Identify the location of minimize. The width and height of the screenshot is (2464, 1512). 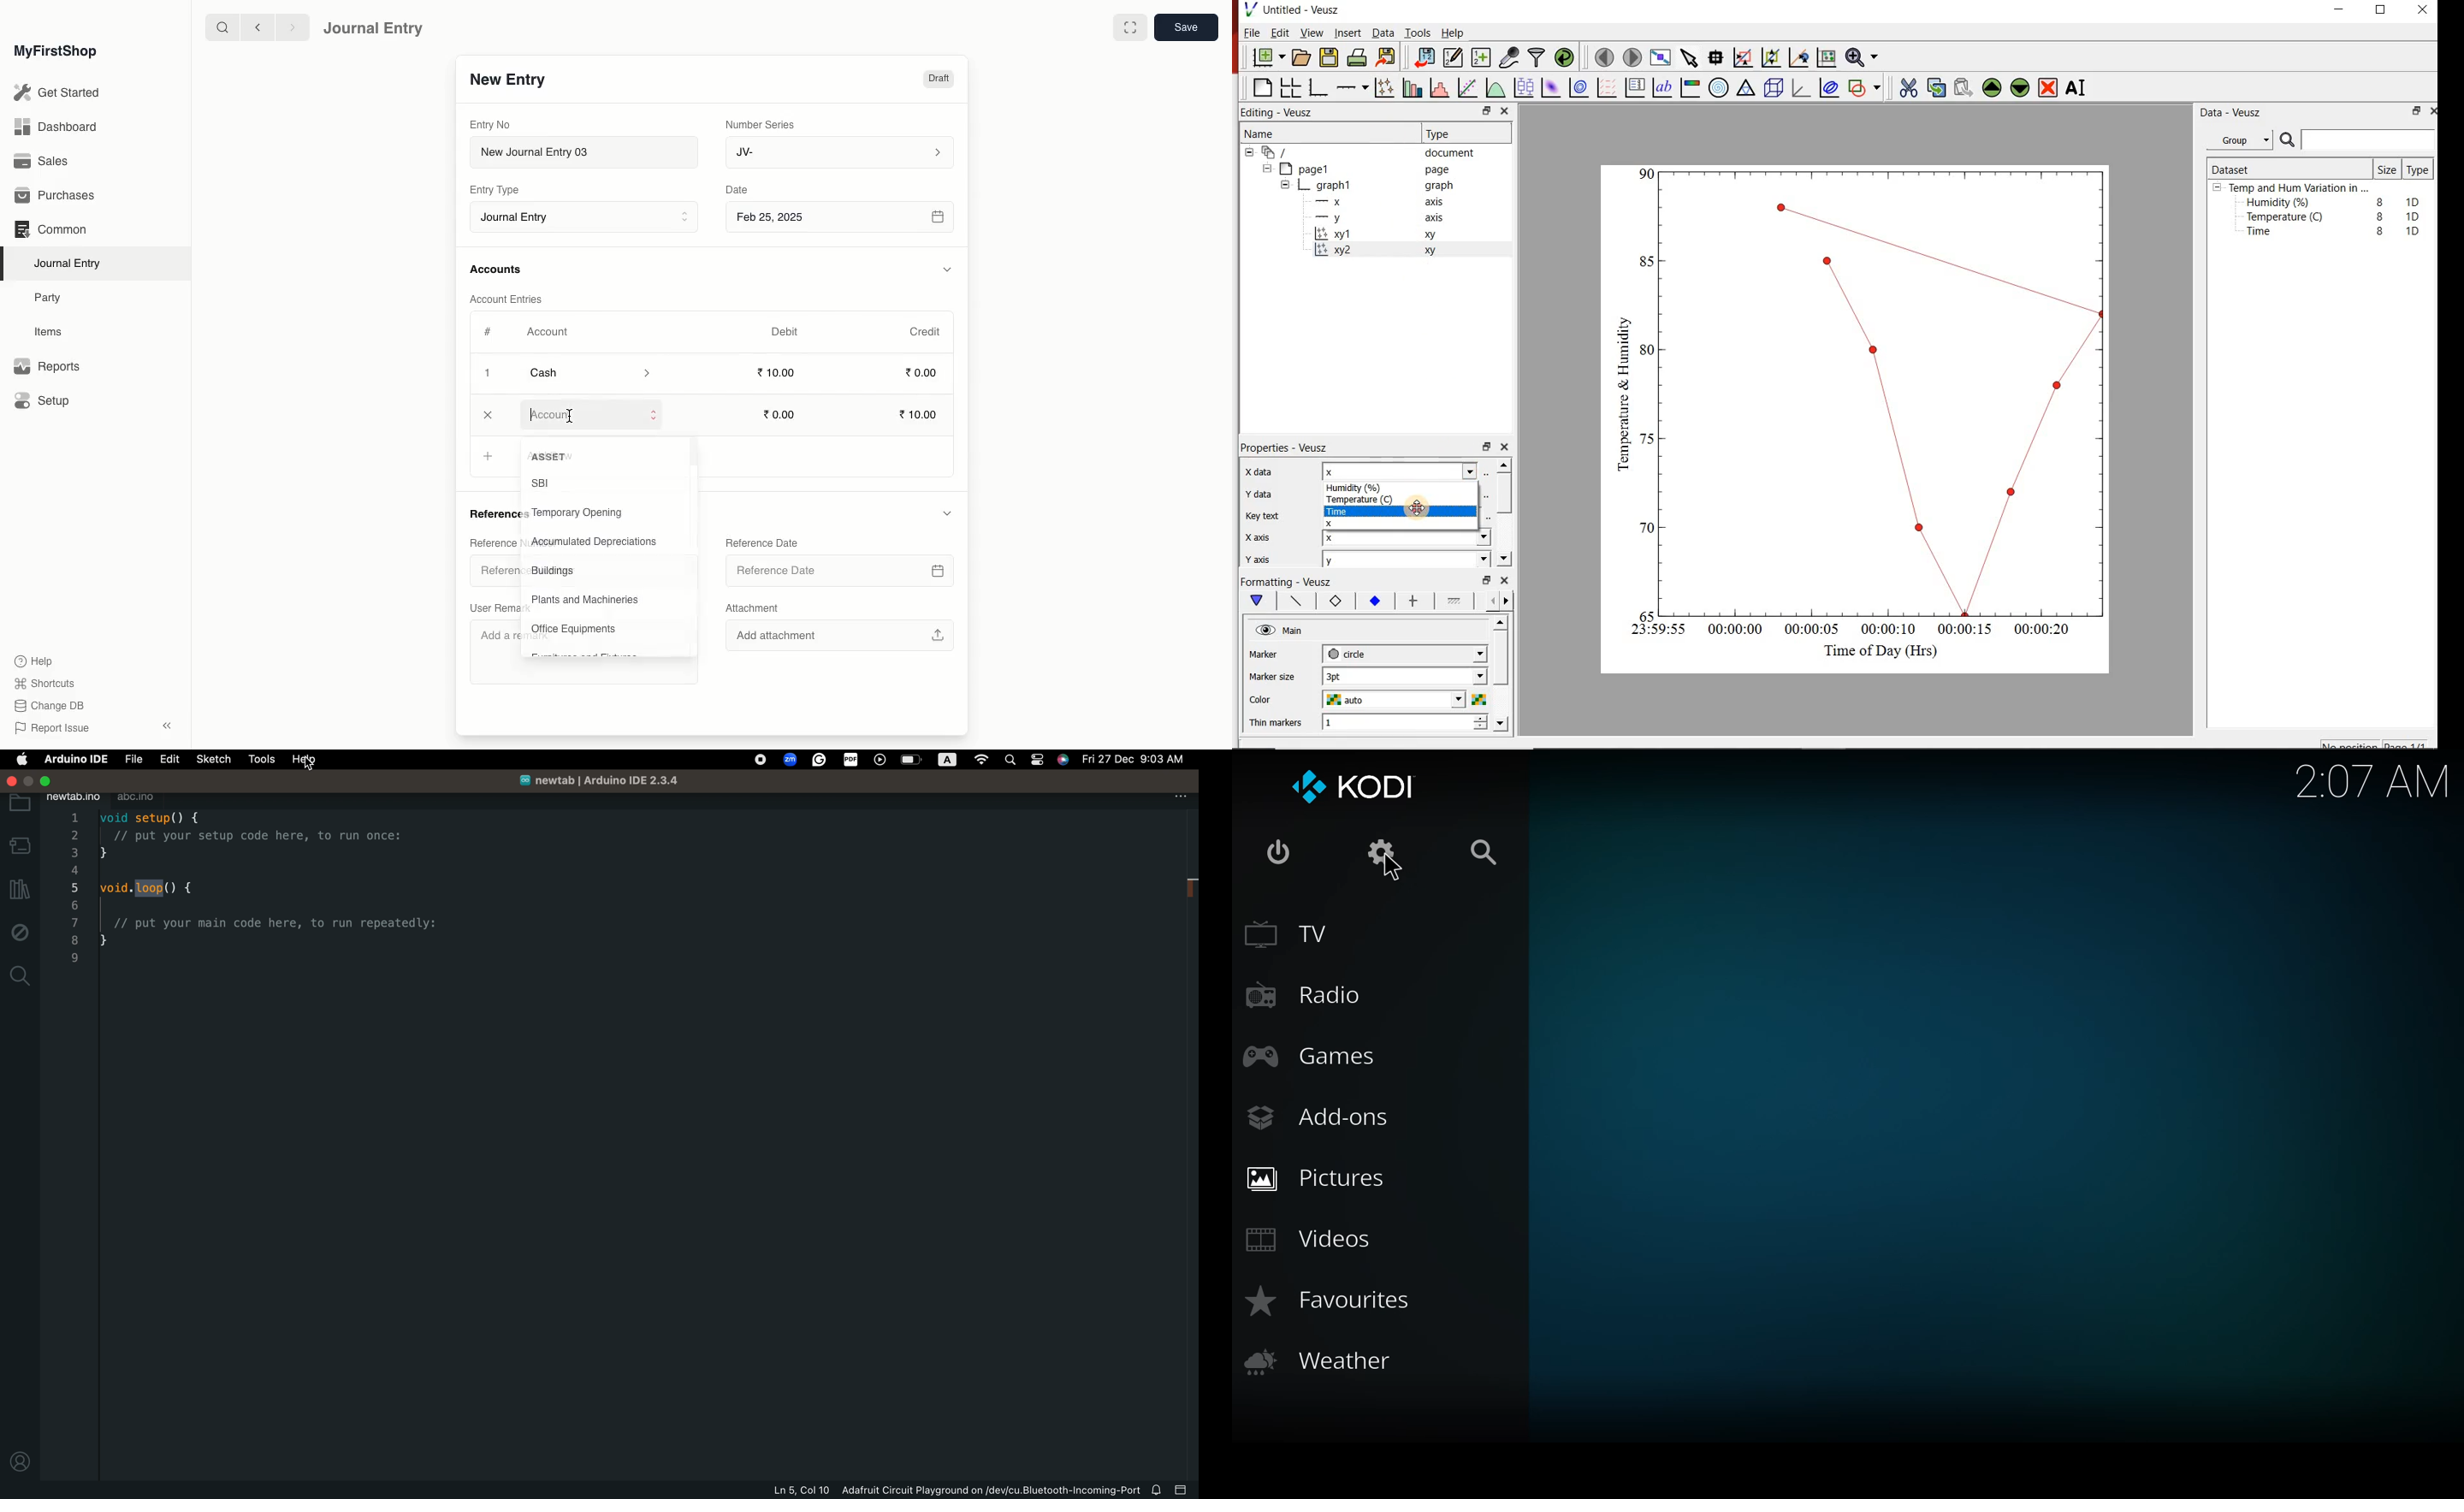
(2345, 10).